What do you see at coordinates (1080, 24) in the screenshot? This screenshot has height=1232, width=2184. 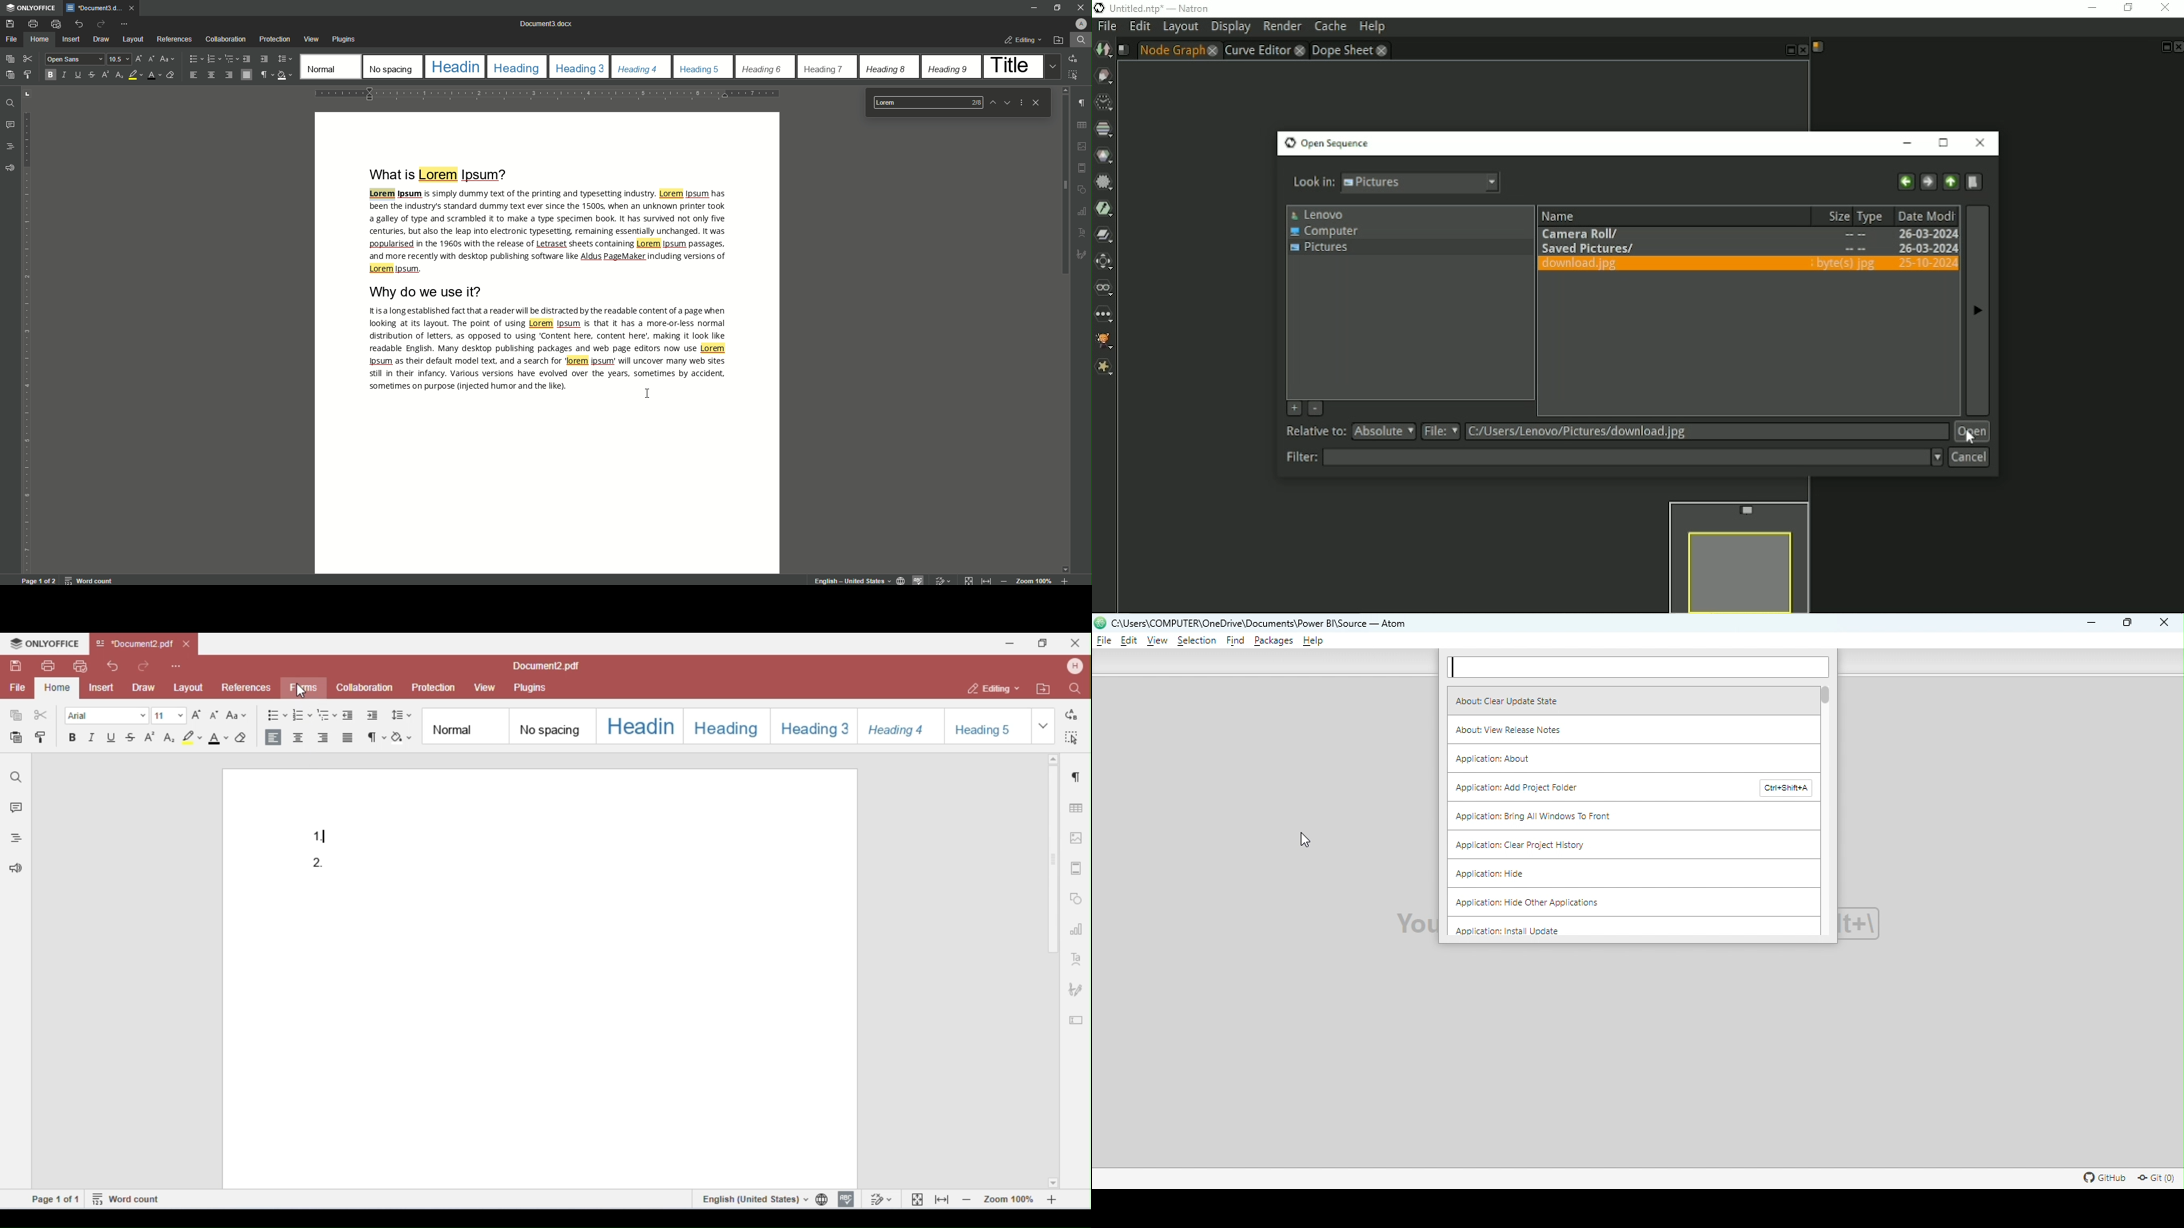 I see `Profile` at bounding box center [1080, 24].